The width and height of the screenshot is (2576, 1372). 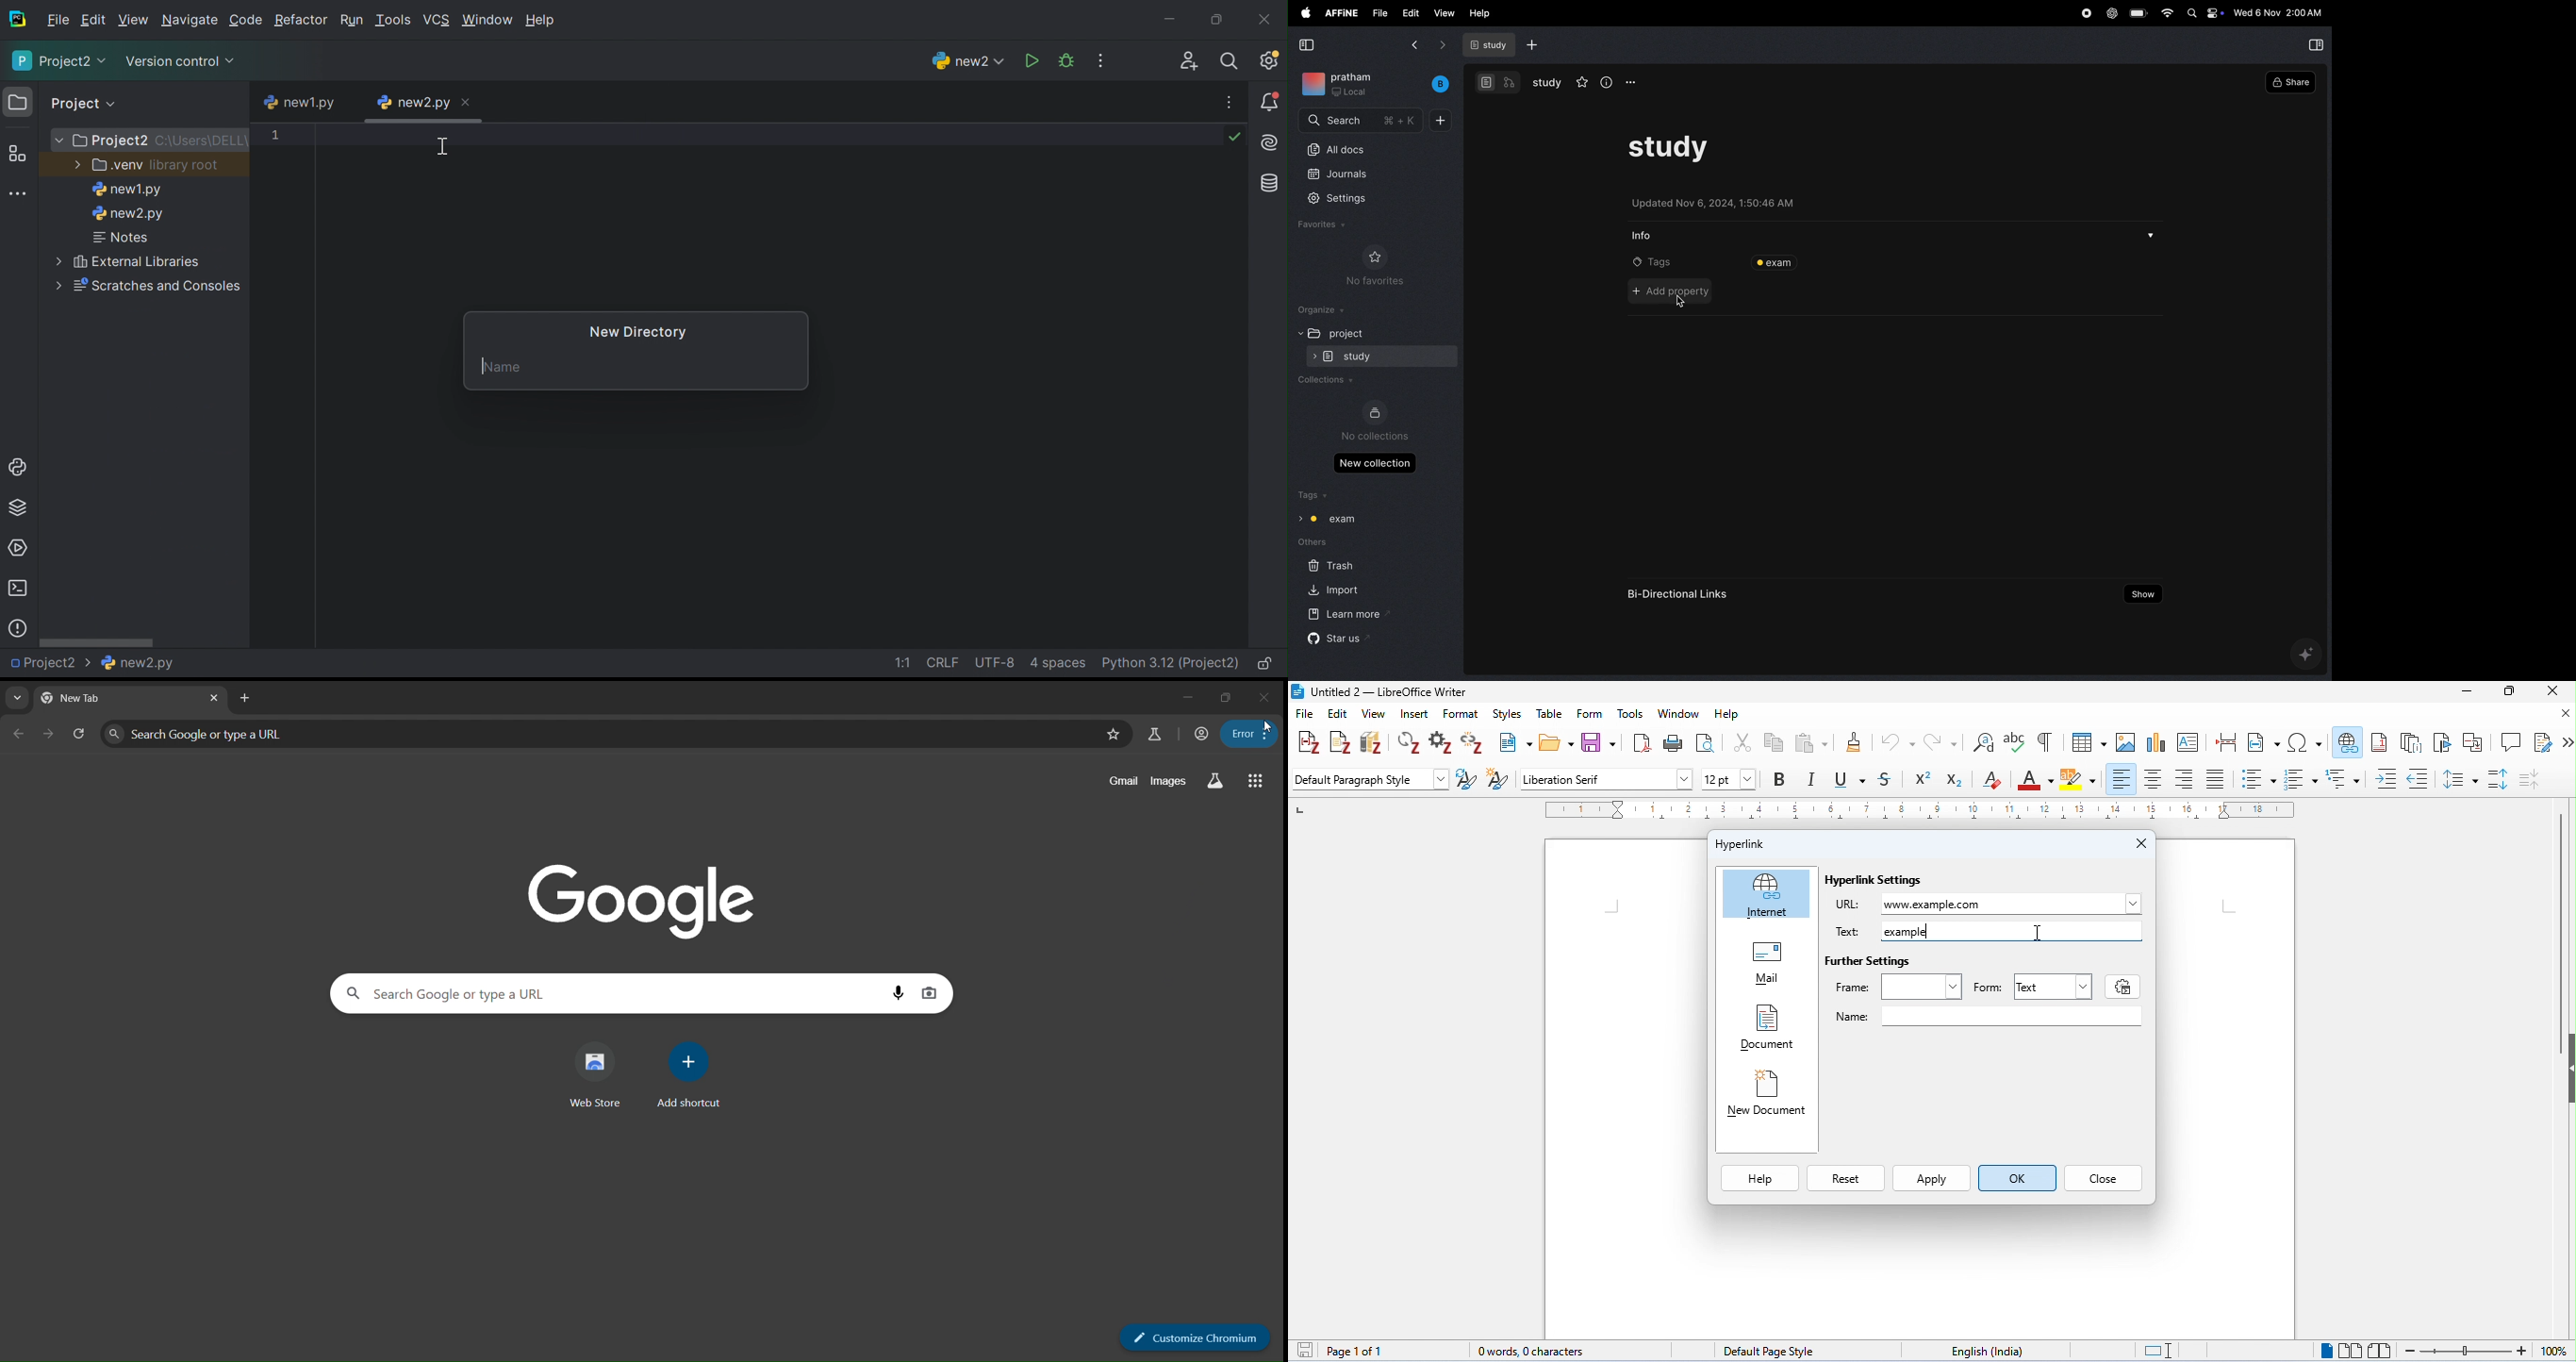 What do you see at coordinates (2315, 46) in the screenshot?
I see `collapse view` at bounding box center [2315, 46].